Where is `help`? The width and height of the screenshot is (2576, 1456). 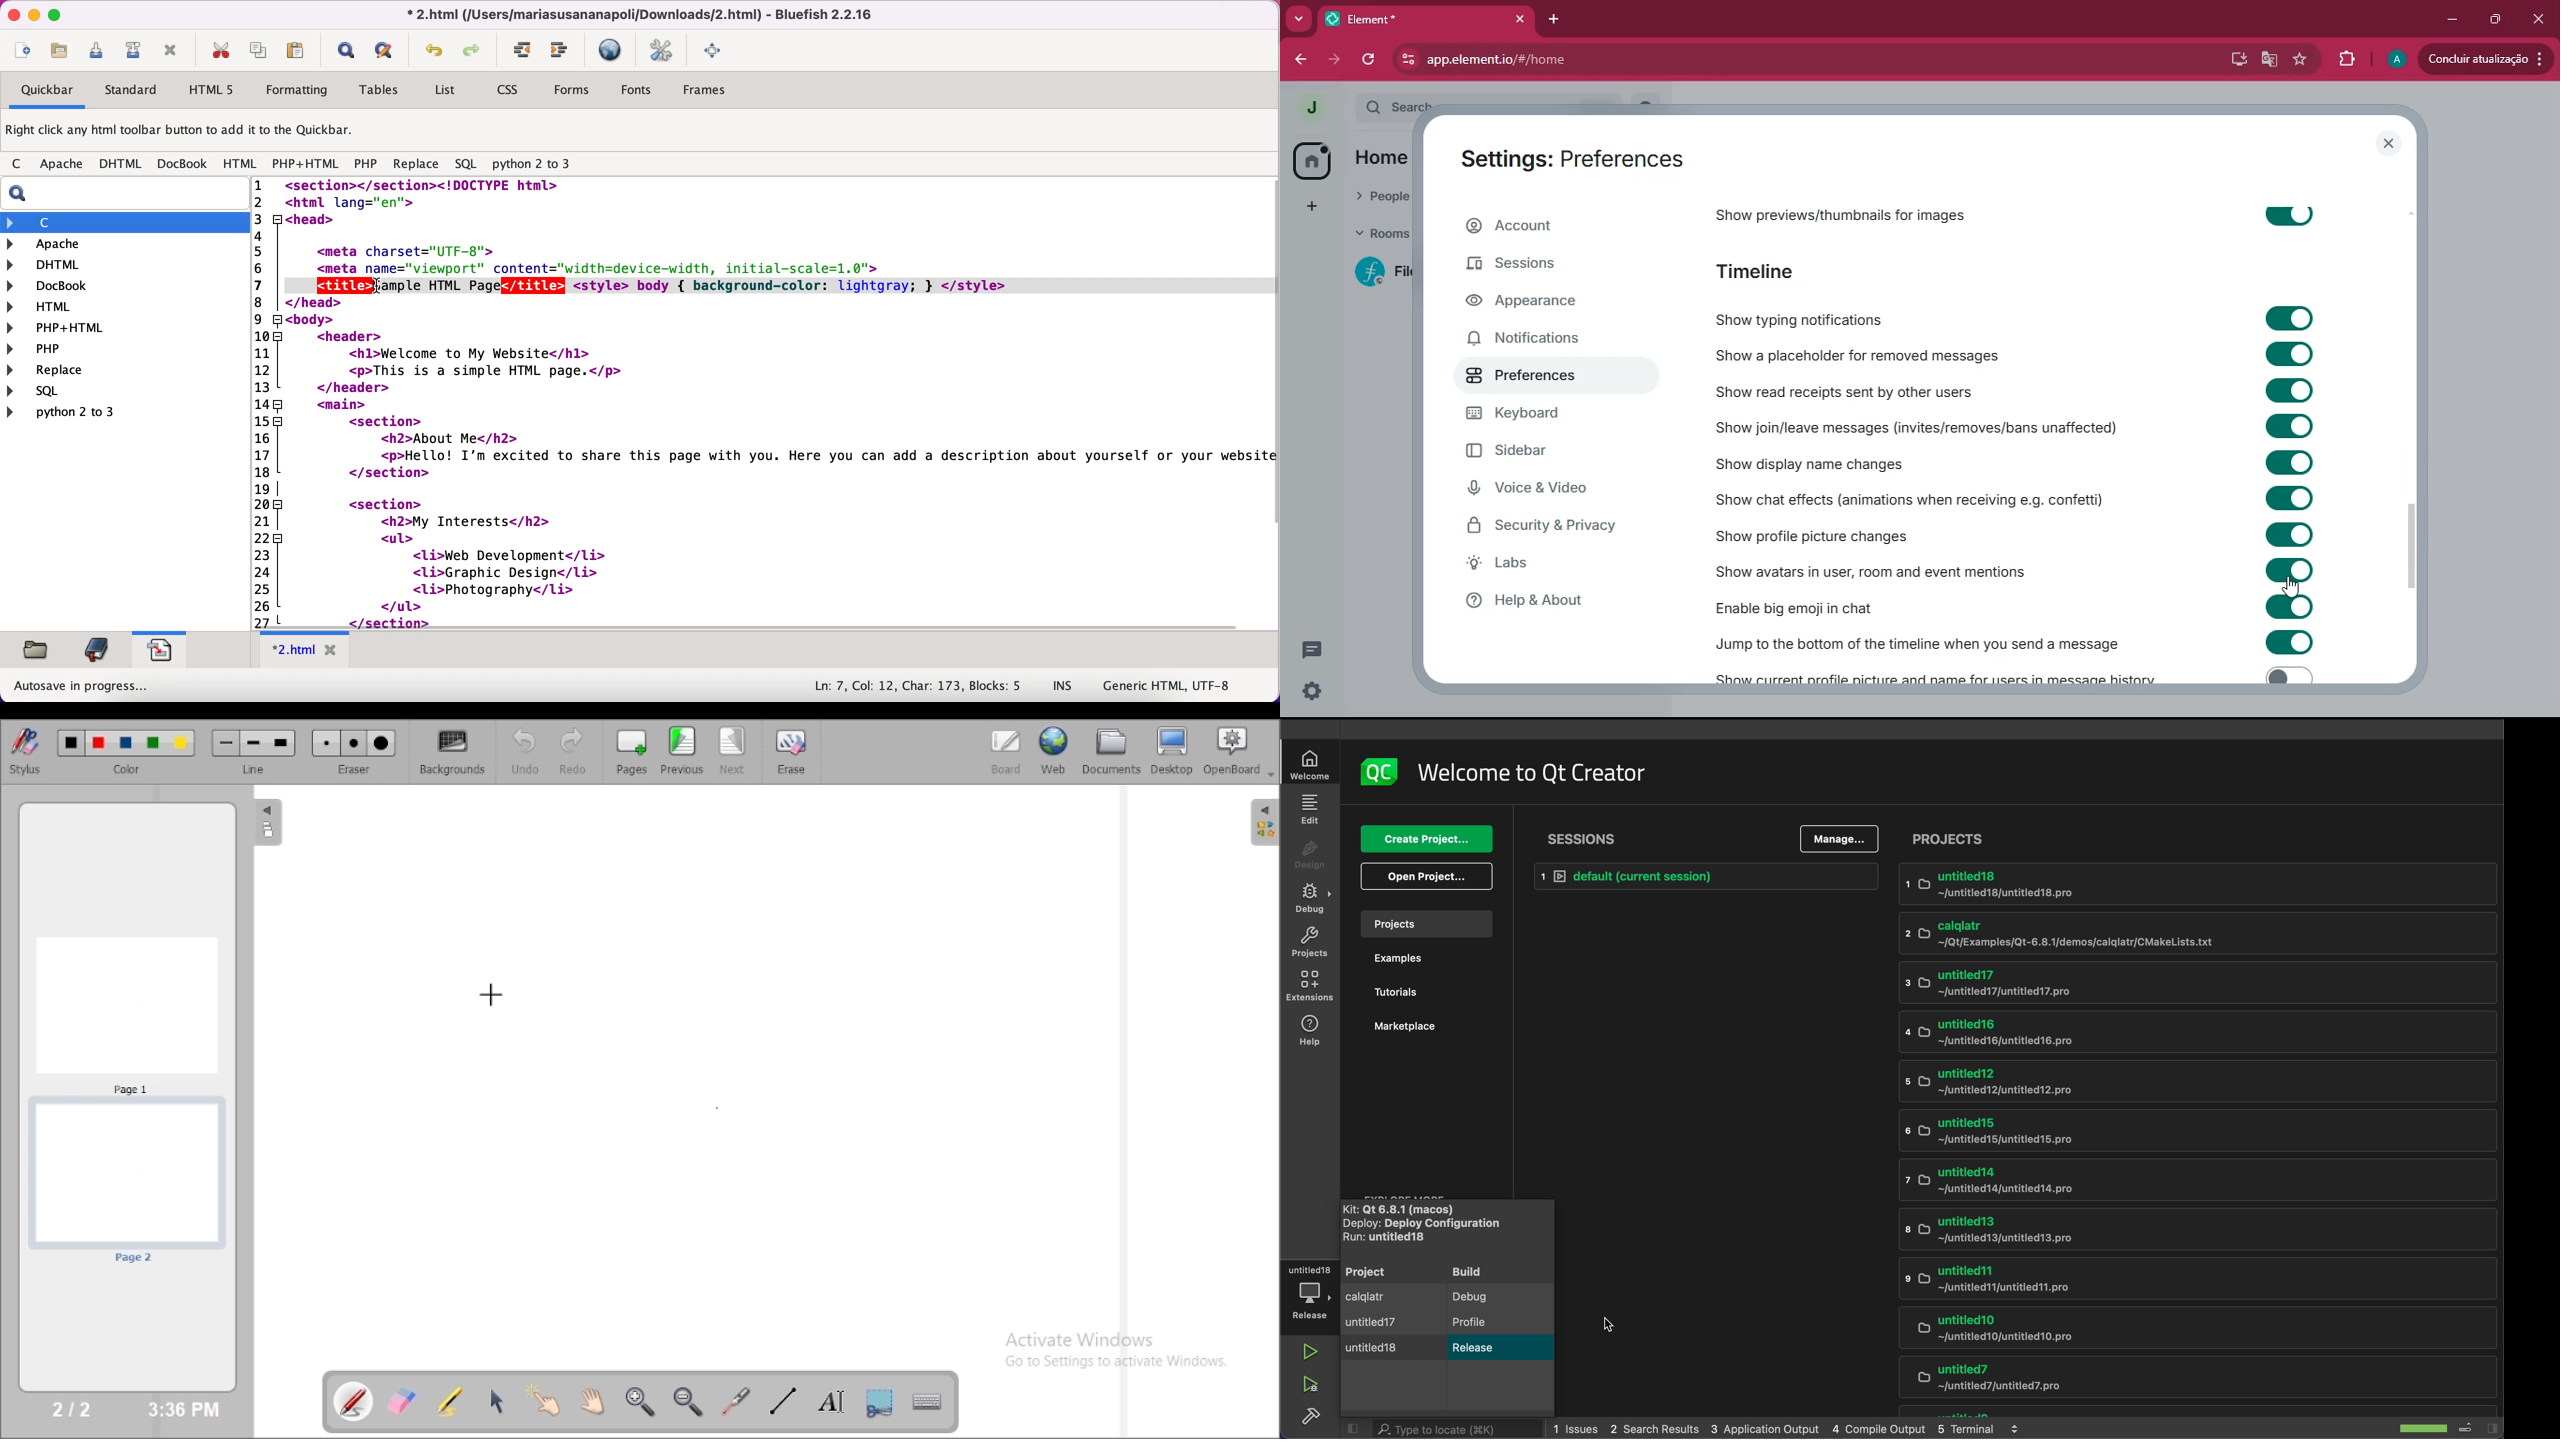 help is located at coordinates (1555, 603).